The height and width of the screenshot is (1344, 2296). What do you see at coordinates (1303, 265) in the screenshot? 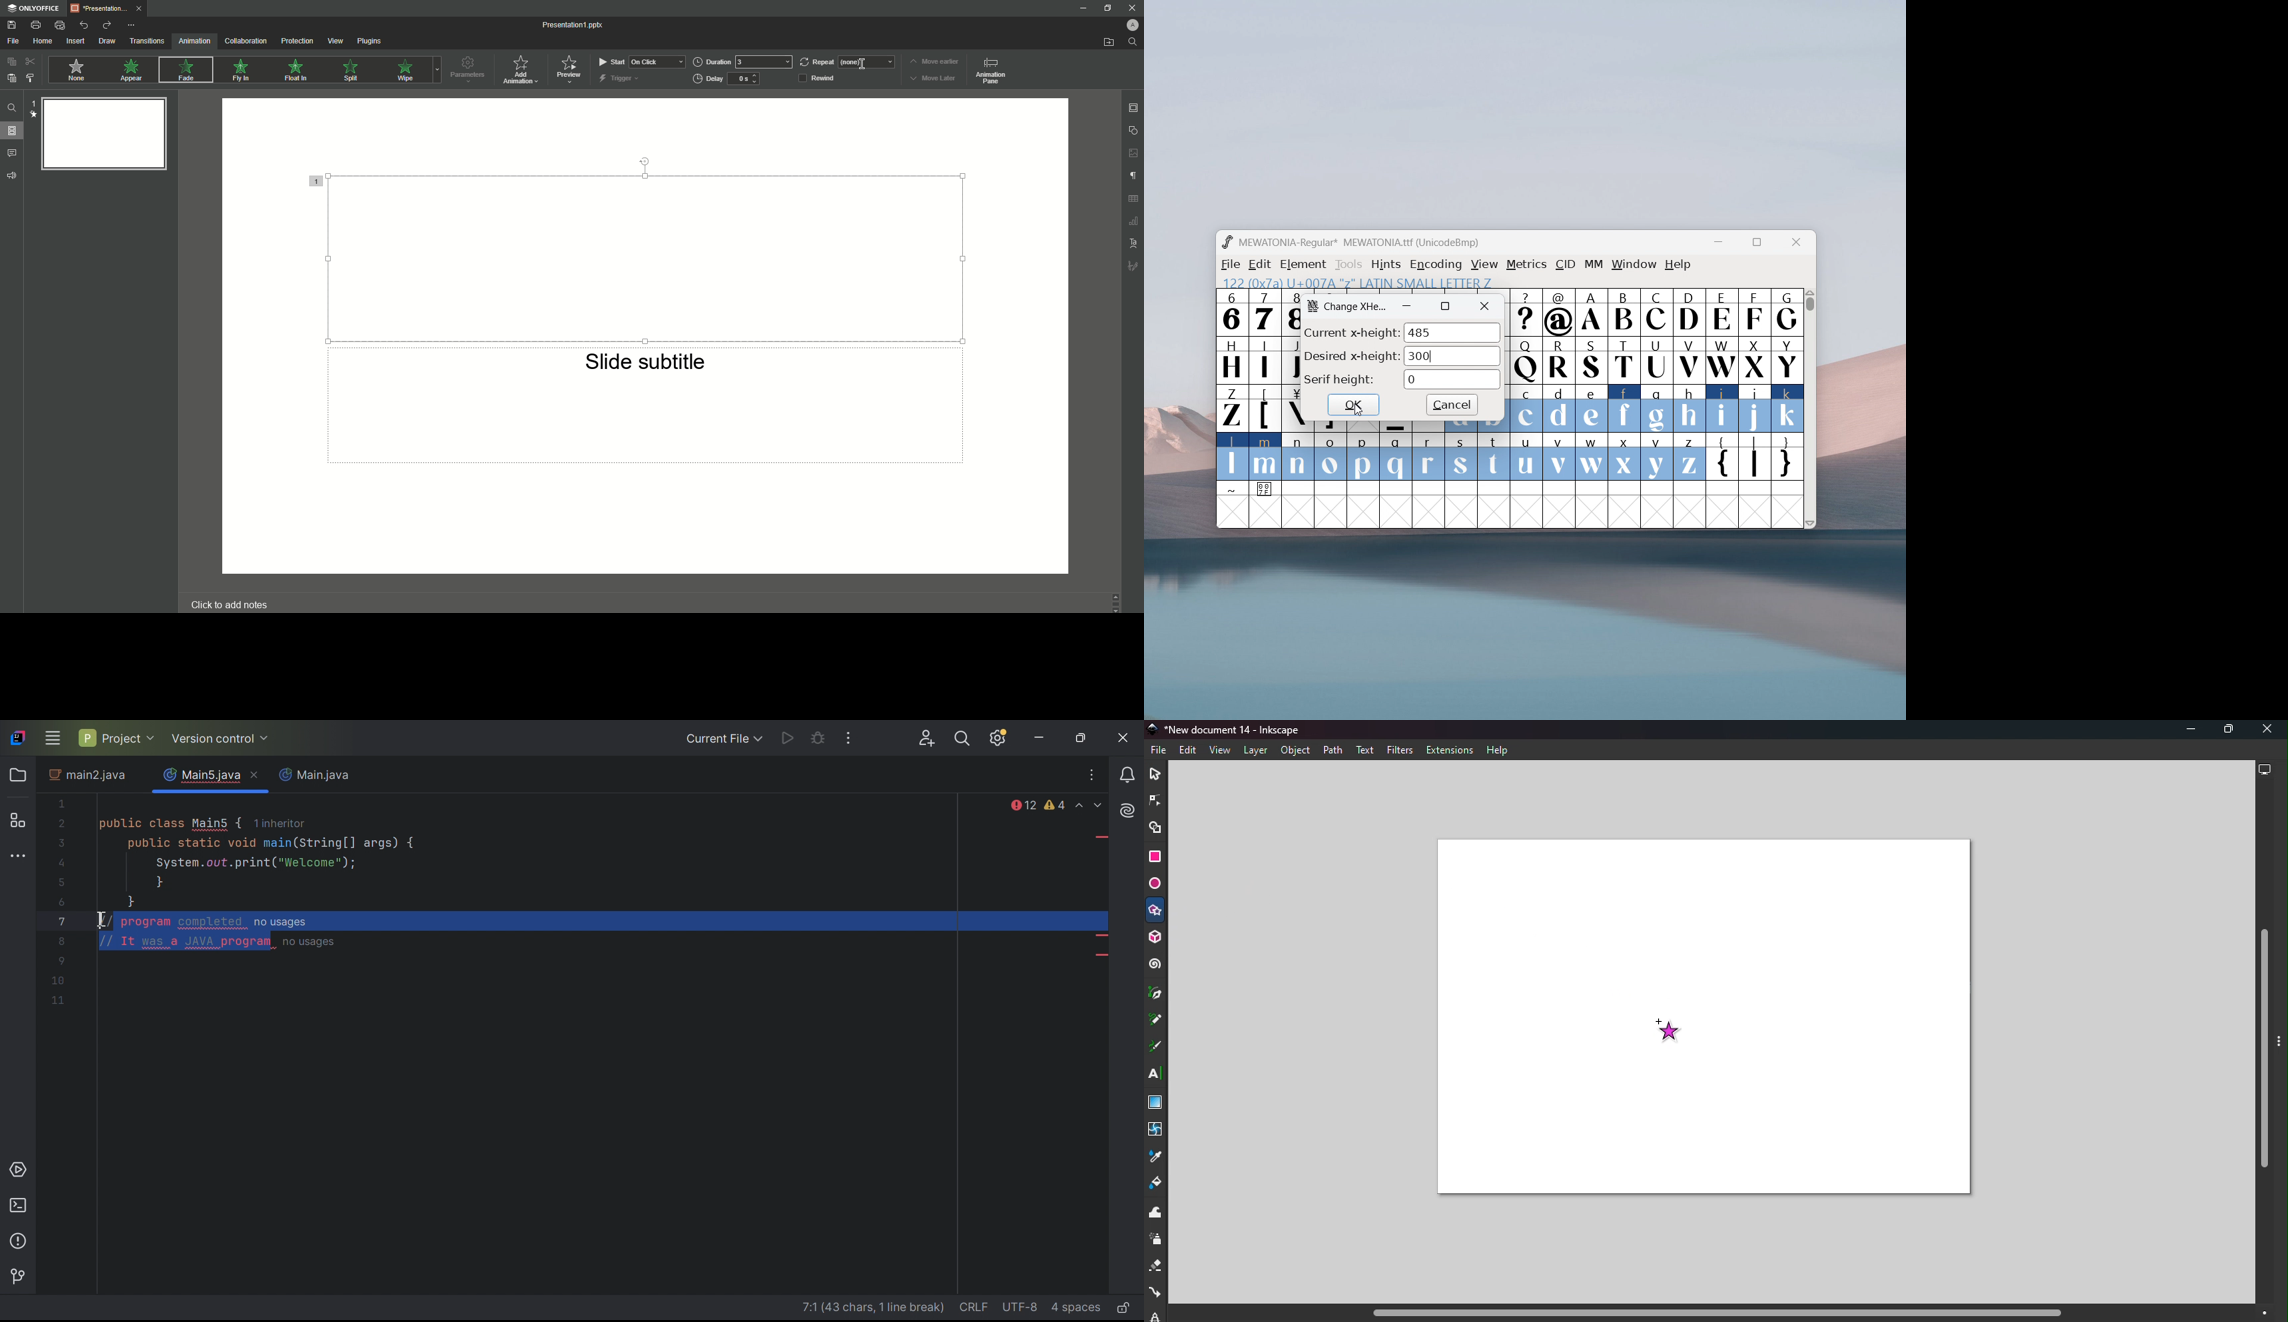
I see `element` at bounding box center [1303, 265].